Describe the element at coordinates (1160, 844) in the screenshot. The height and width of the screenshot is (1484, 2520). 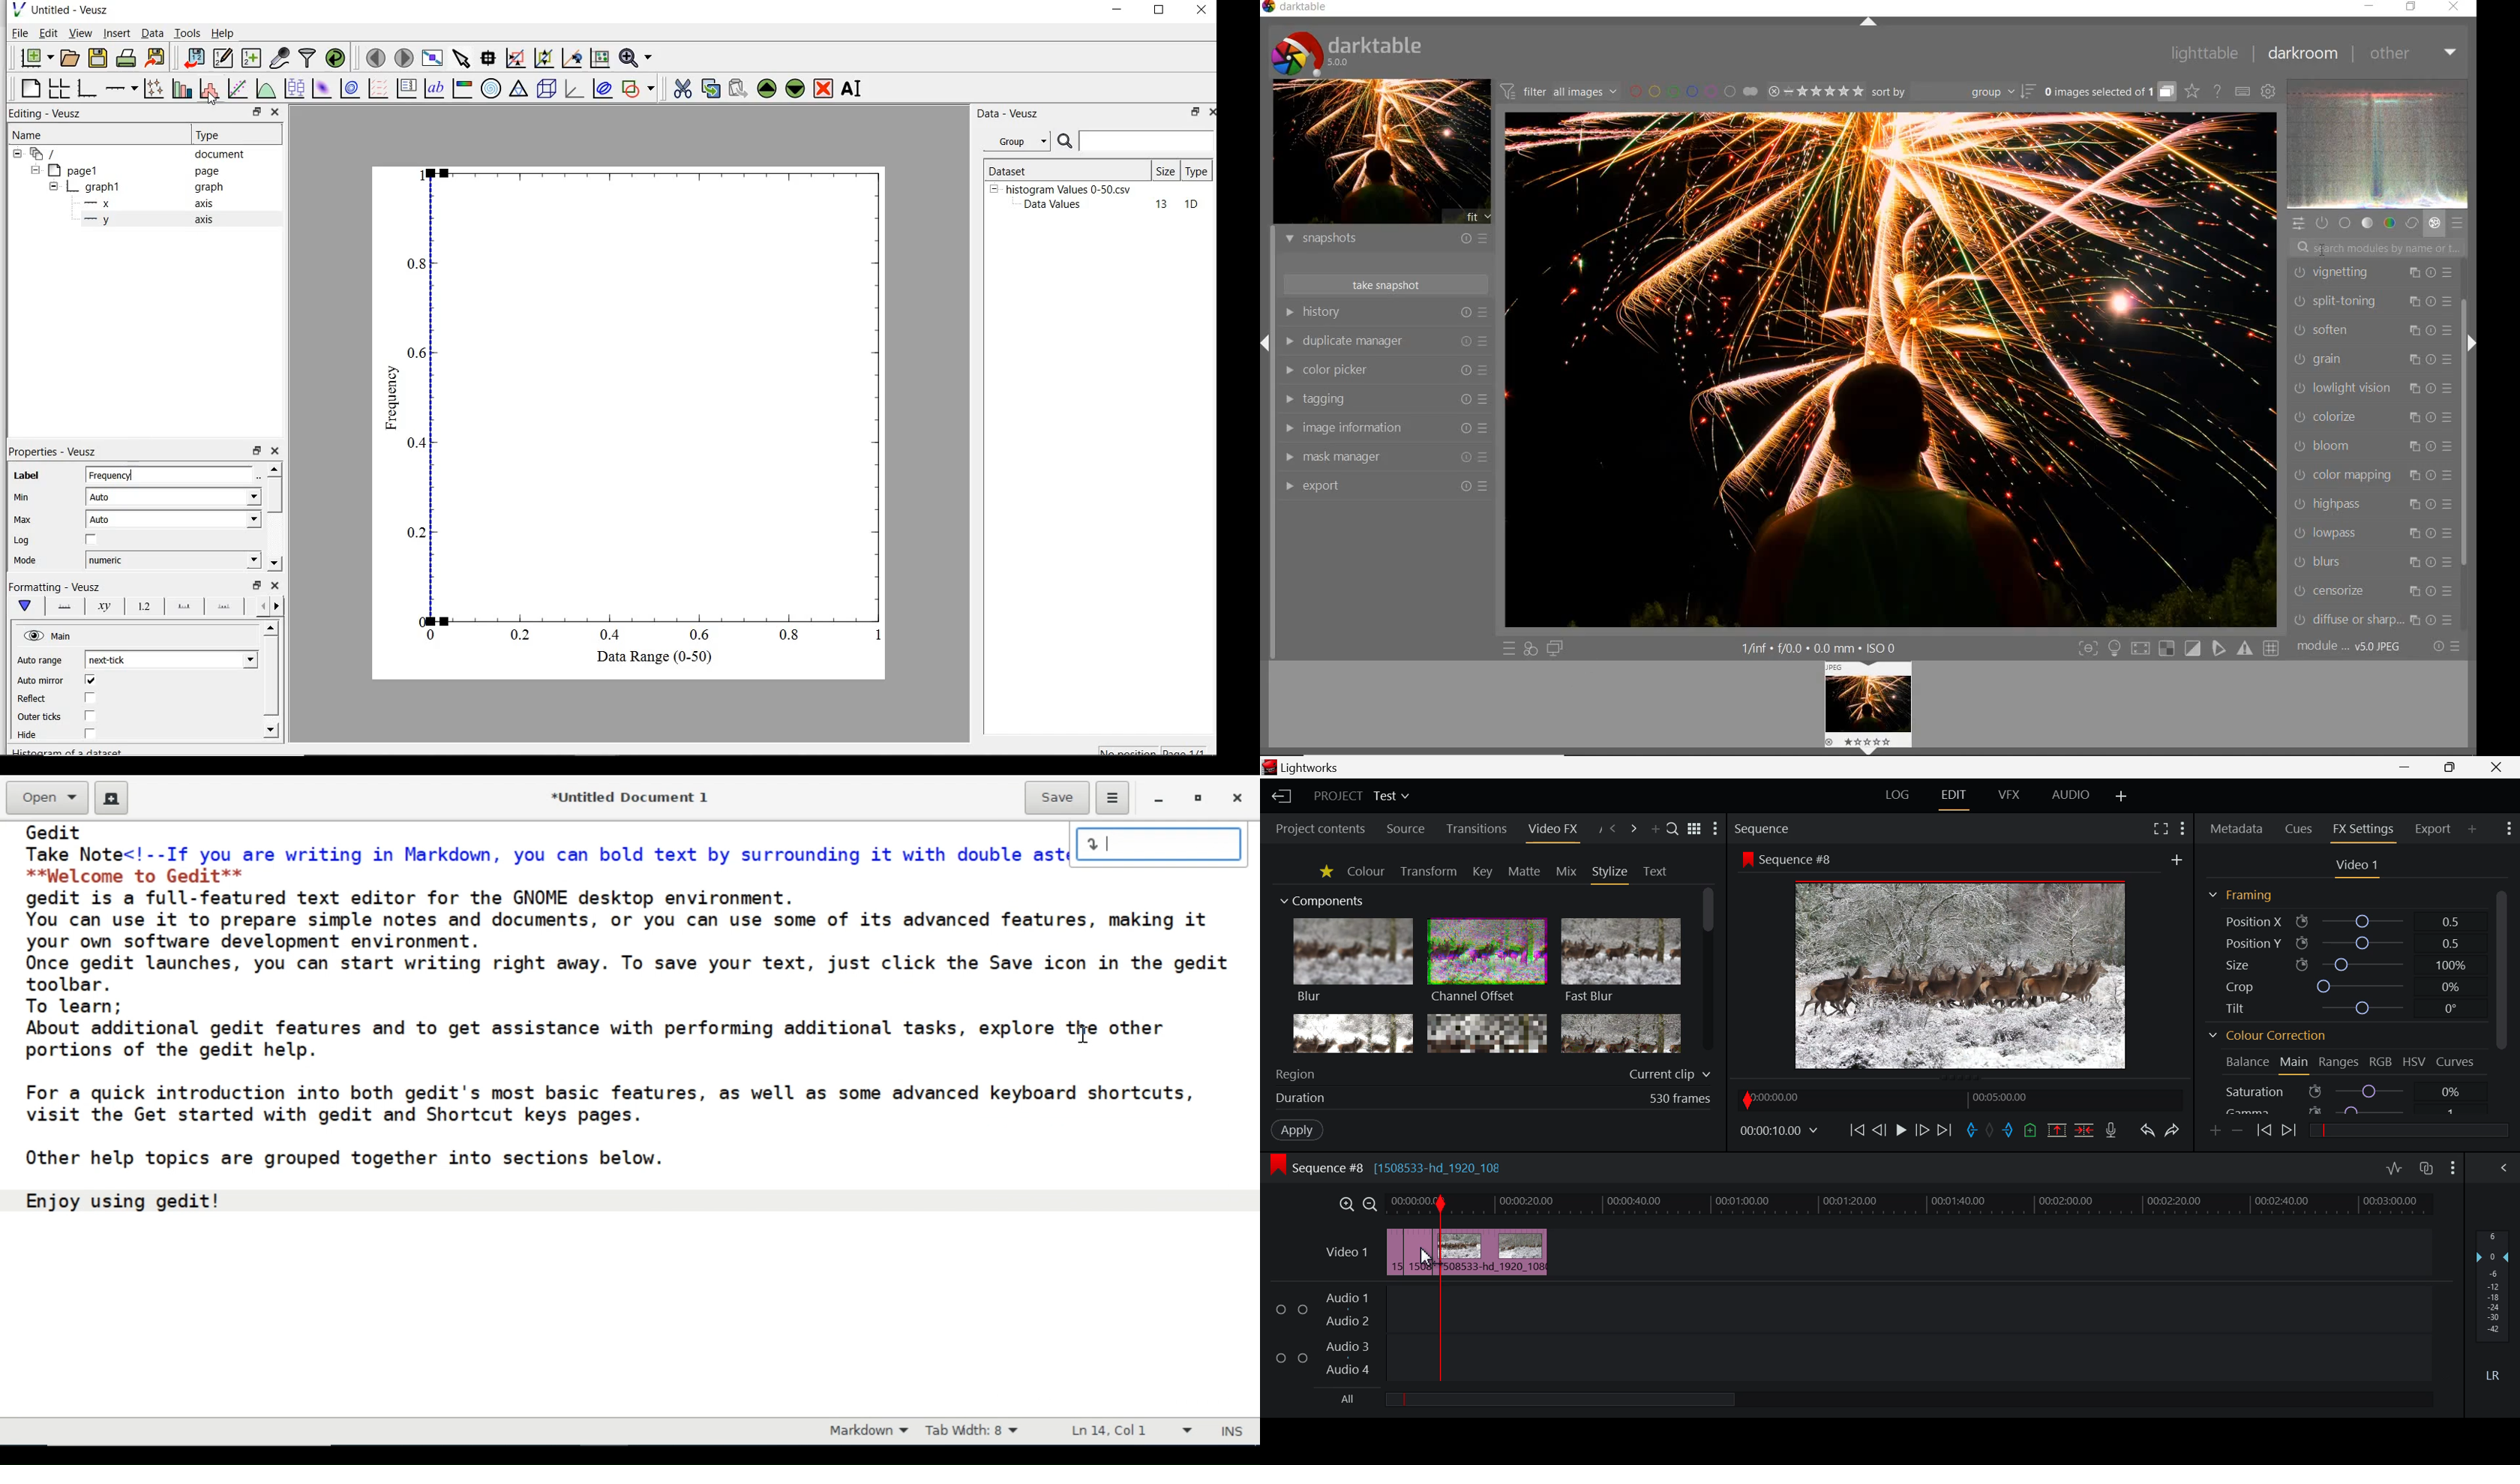
I see `input line number` at that location.